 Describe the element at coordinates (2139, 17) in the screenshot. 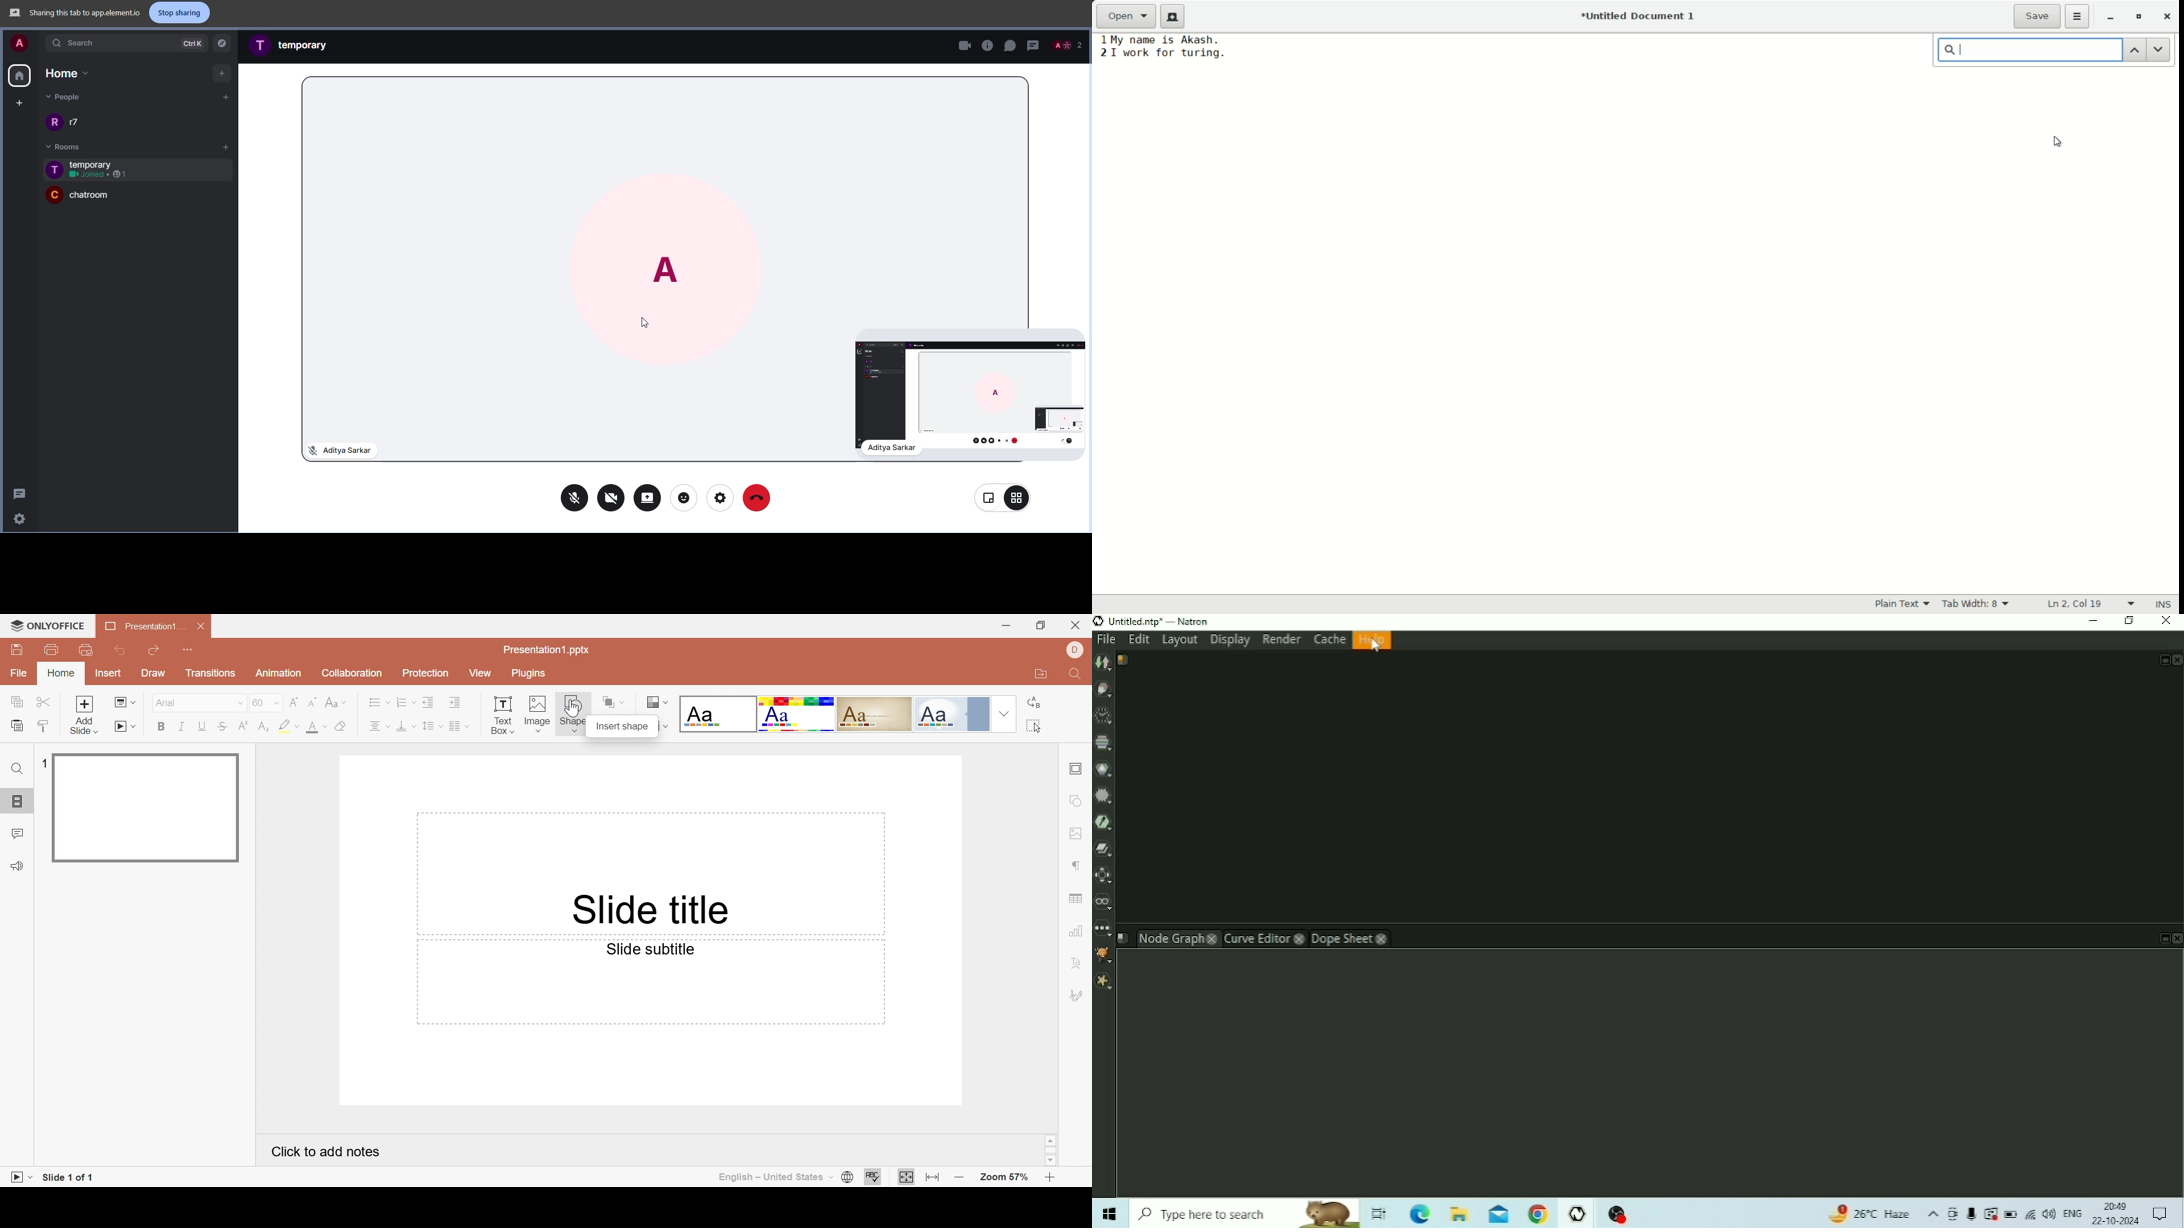

I see `maximize or restore` at that location.